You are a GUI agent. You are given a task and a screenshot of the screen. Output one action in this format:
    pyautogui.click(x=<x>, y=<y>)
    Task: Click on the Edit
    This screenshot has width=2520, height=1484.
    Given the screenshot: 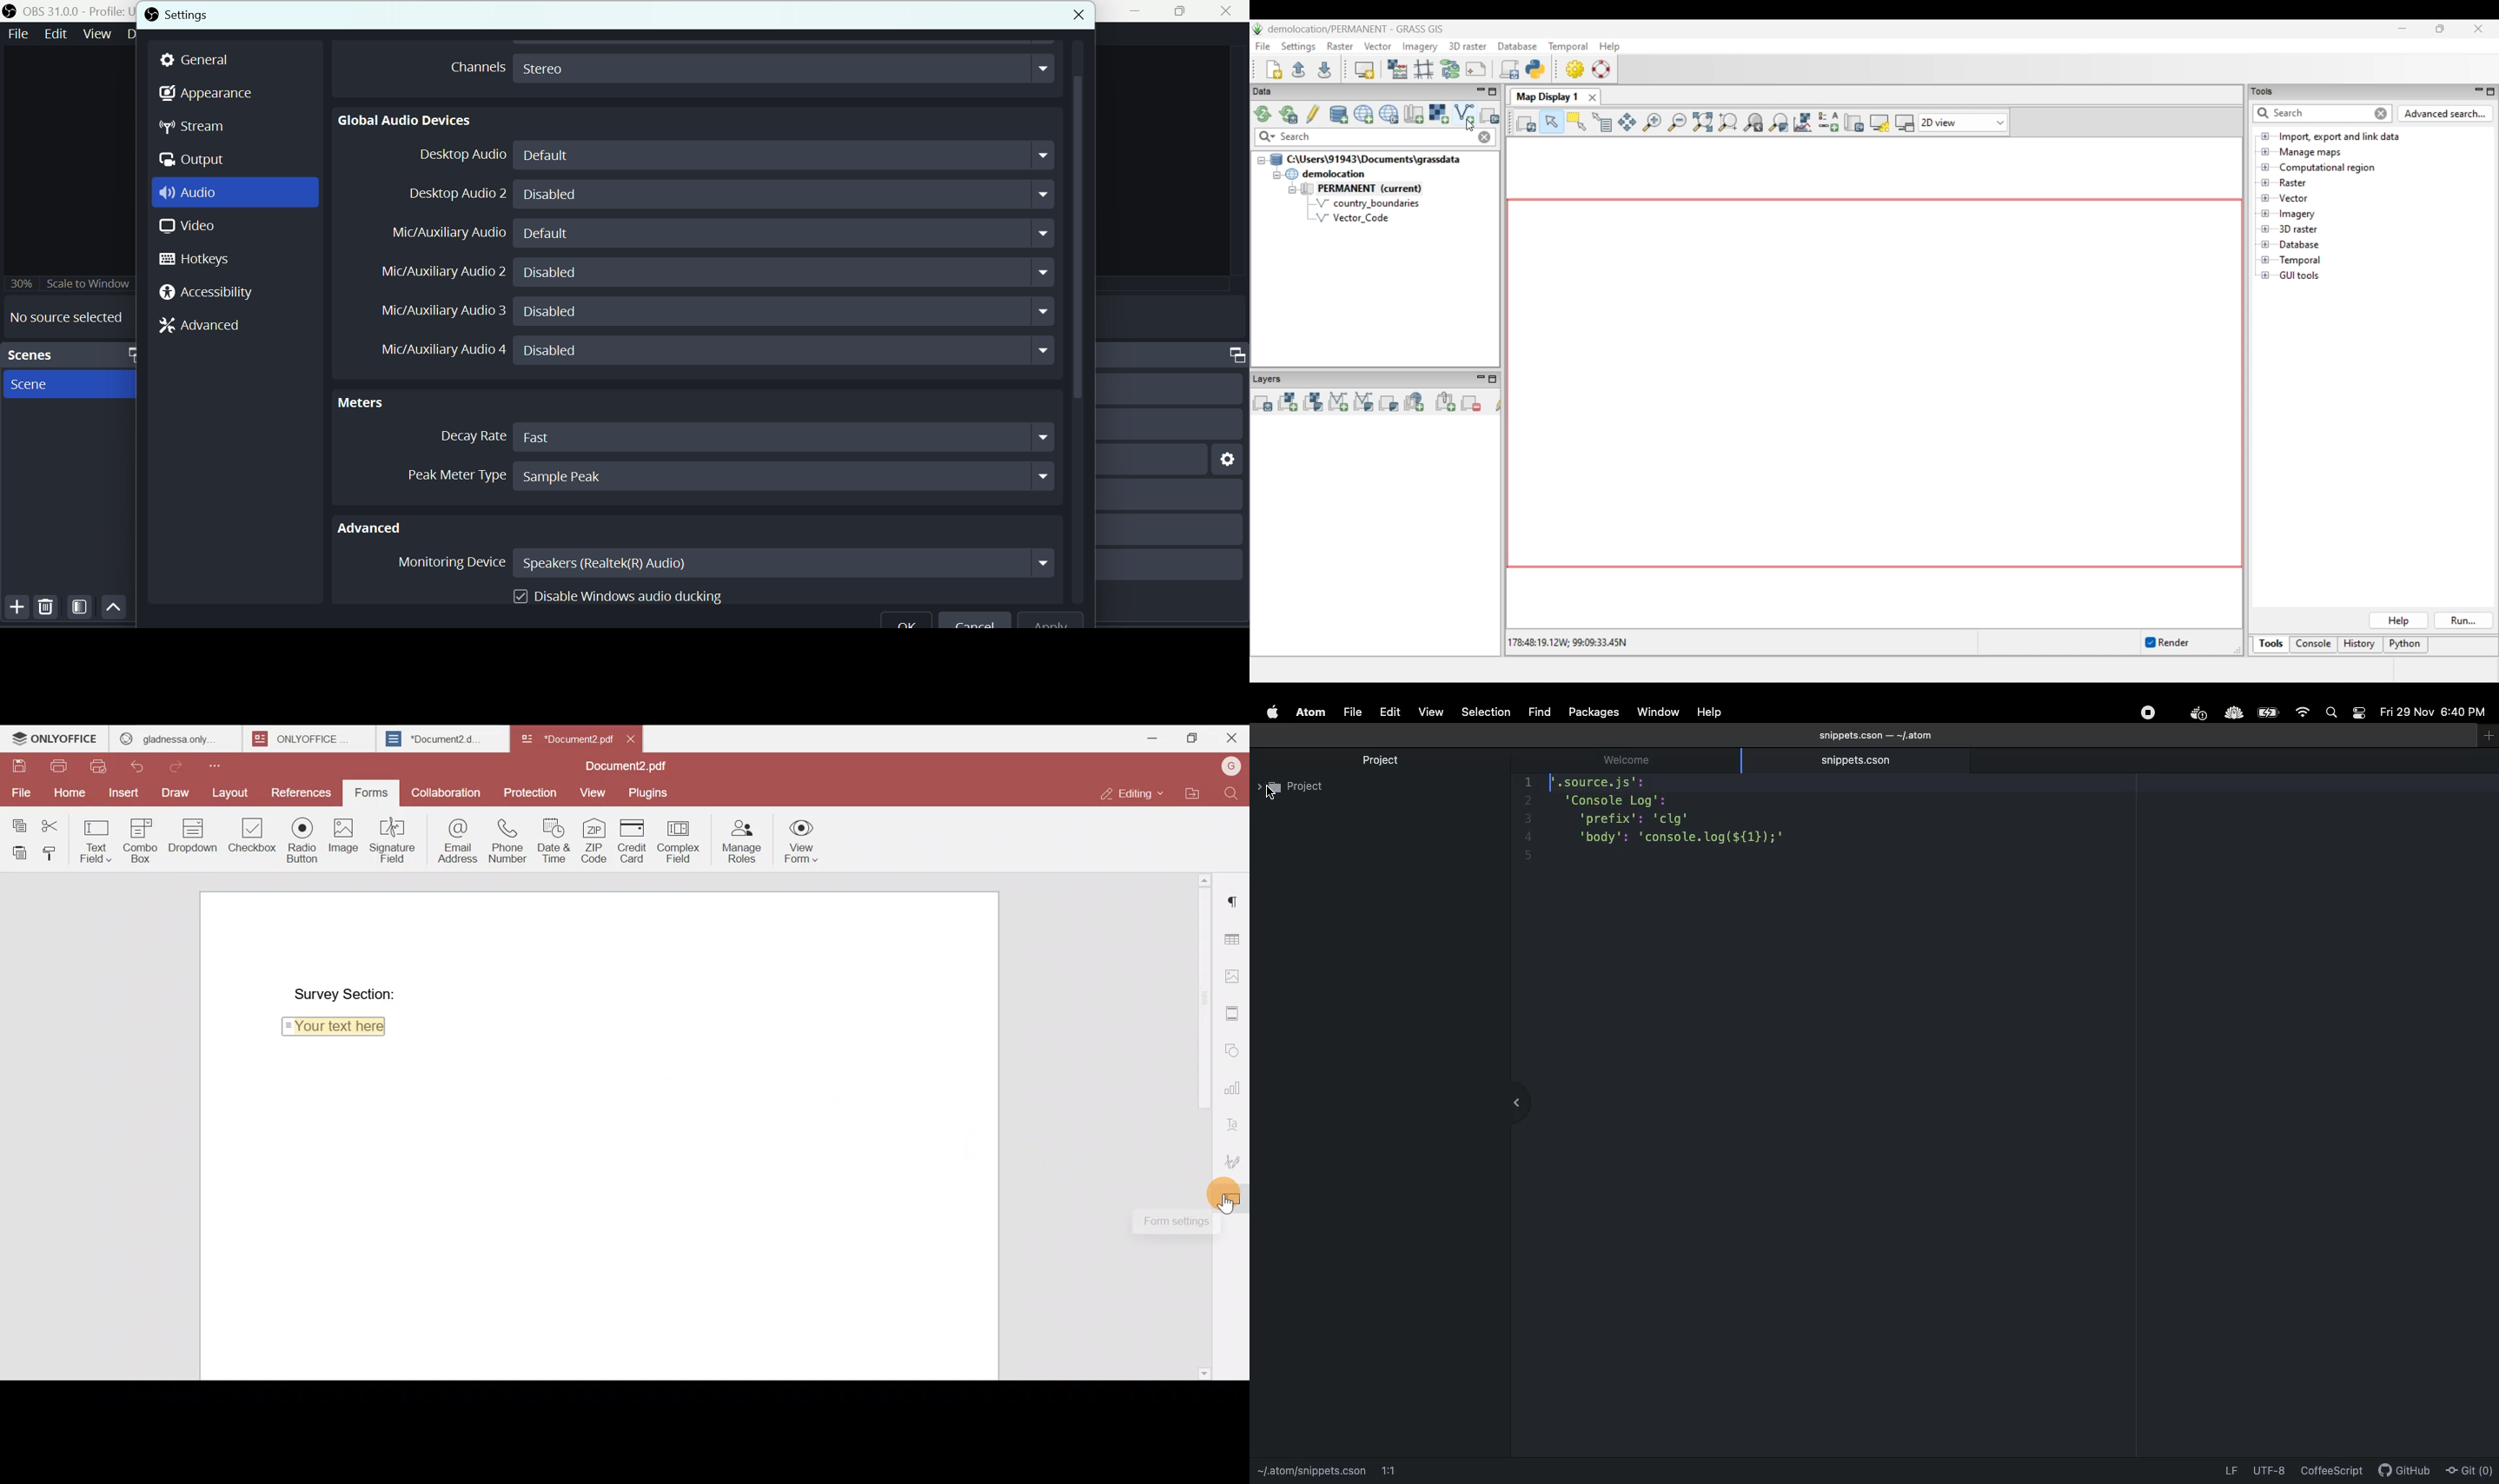 What is the action you would take?
    pyautogui.click(x=1390, y=712)
    